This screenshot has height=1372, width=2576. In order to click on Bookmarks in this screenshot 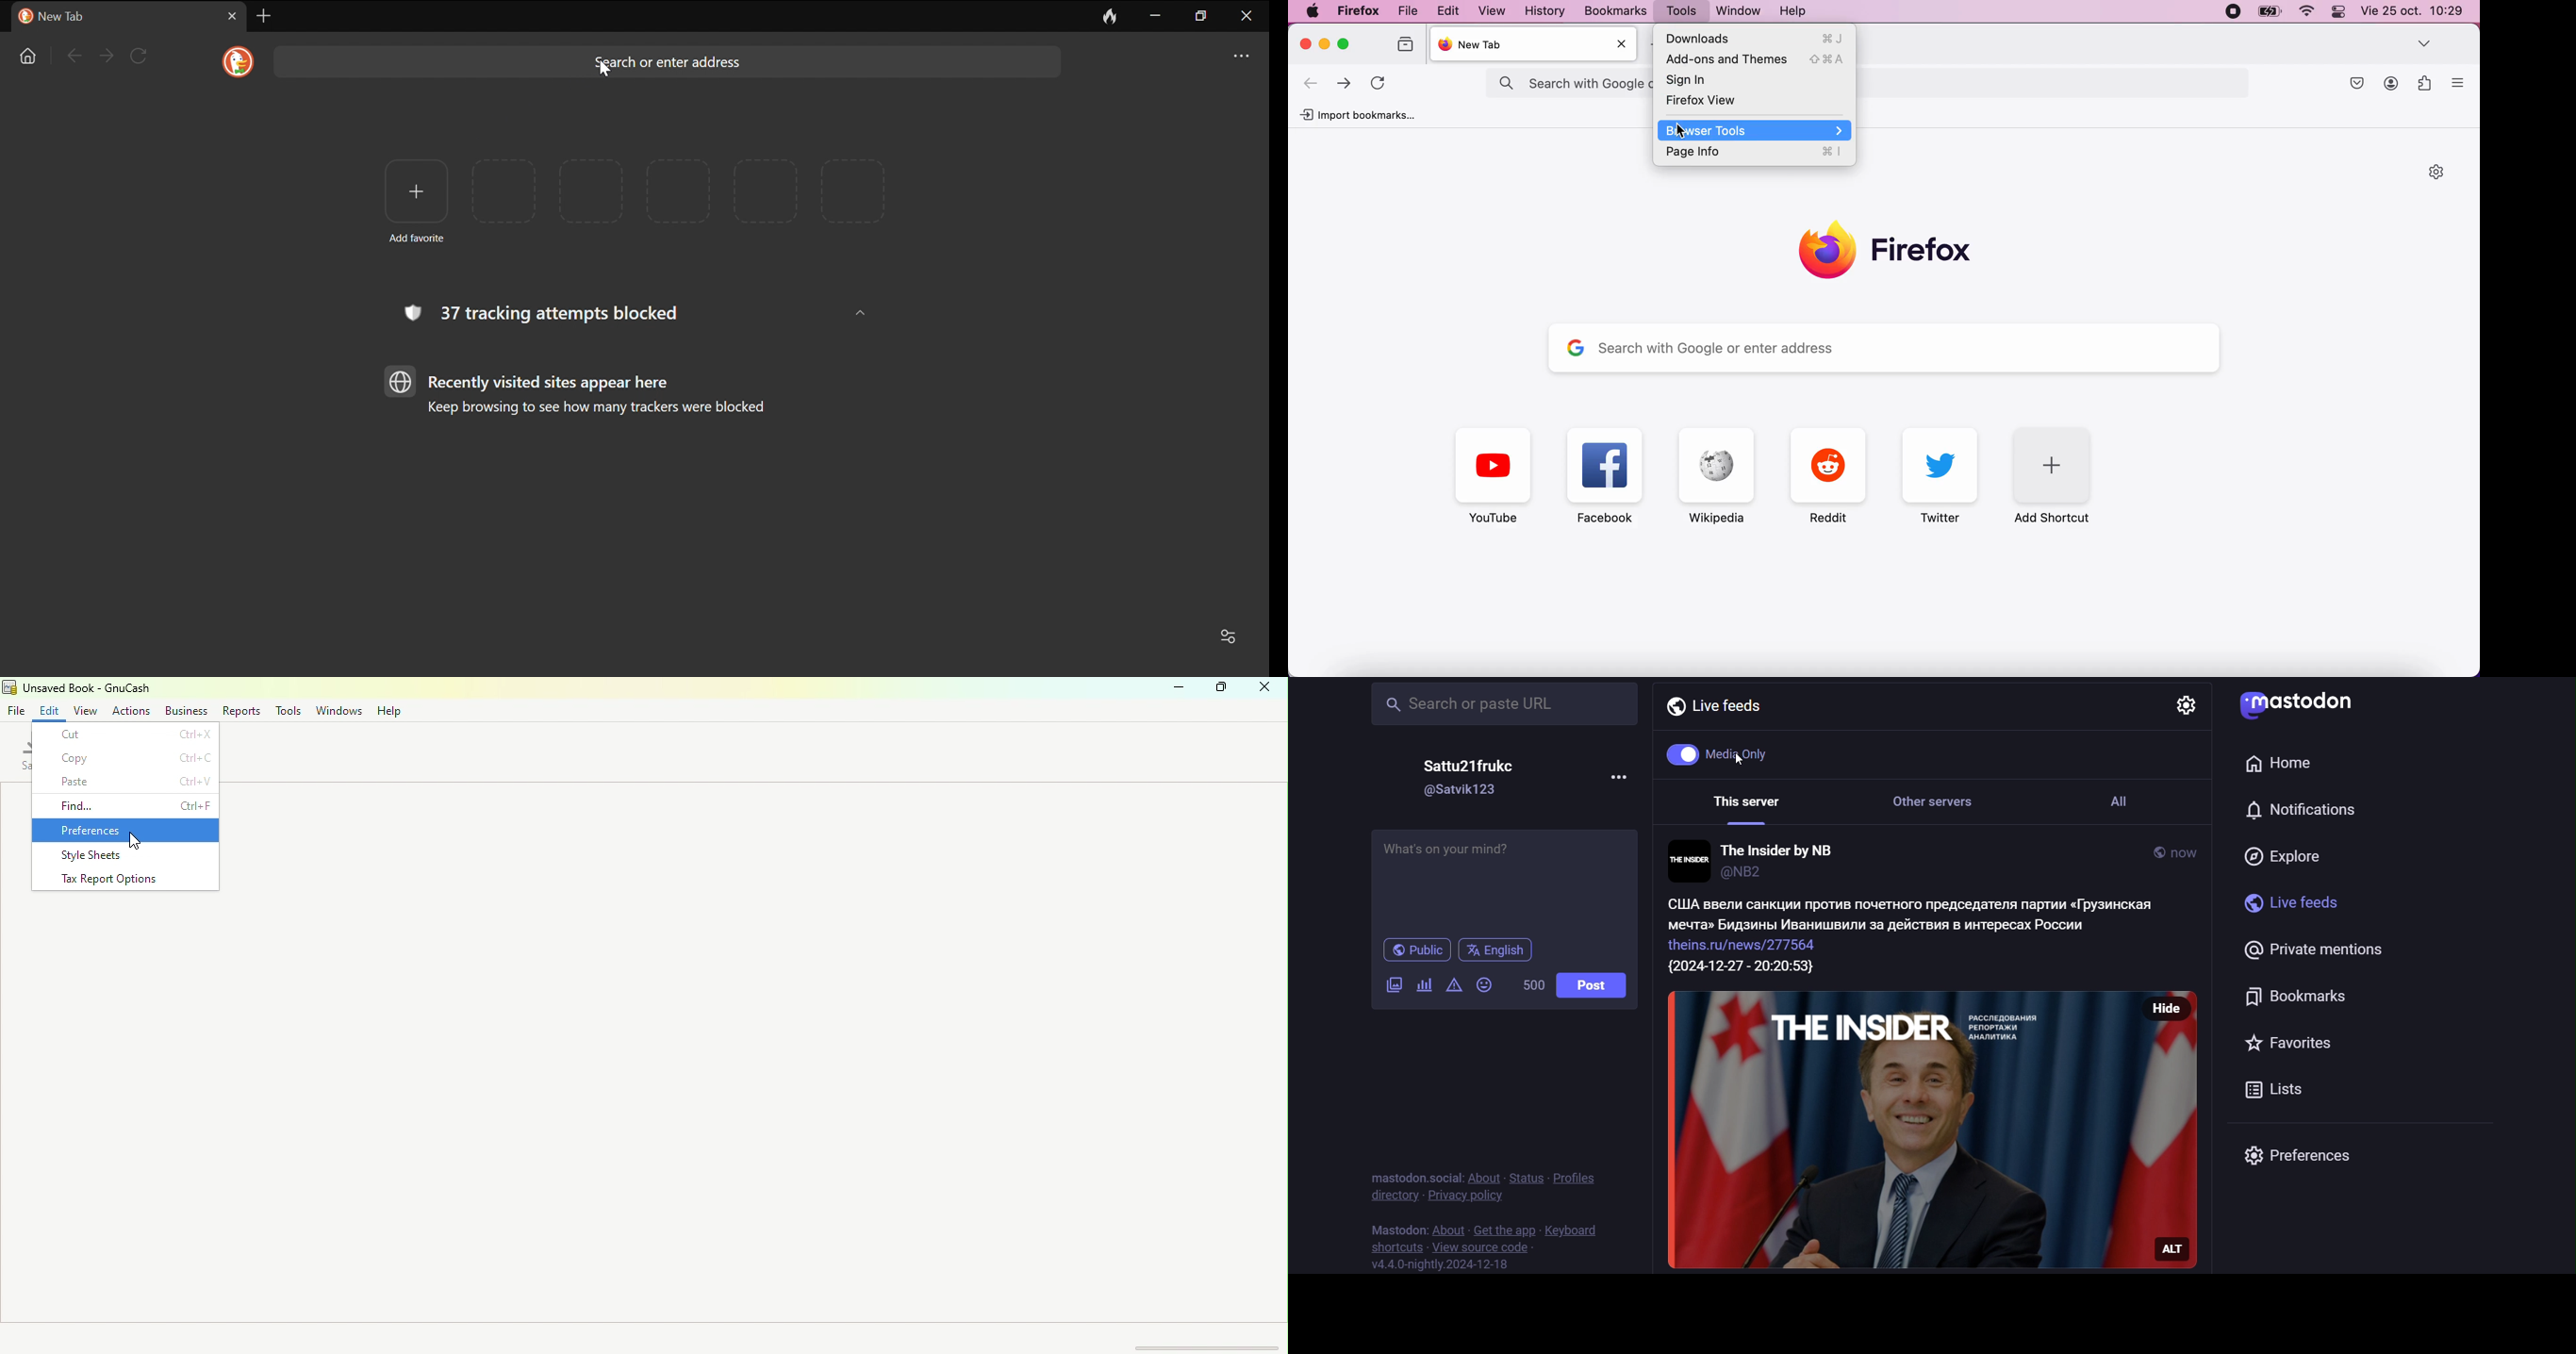, I will do `click(1615, 10)`.